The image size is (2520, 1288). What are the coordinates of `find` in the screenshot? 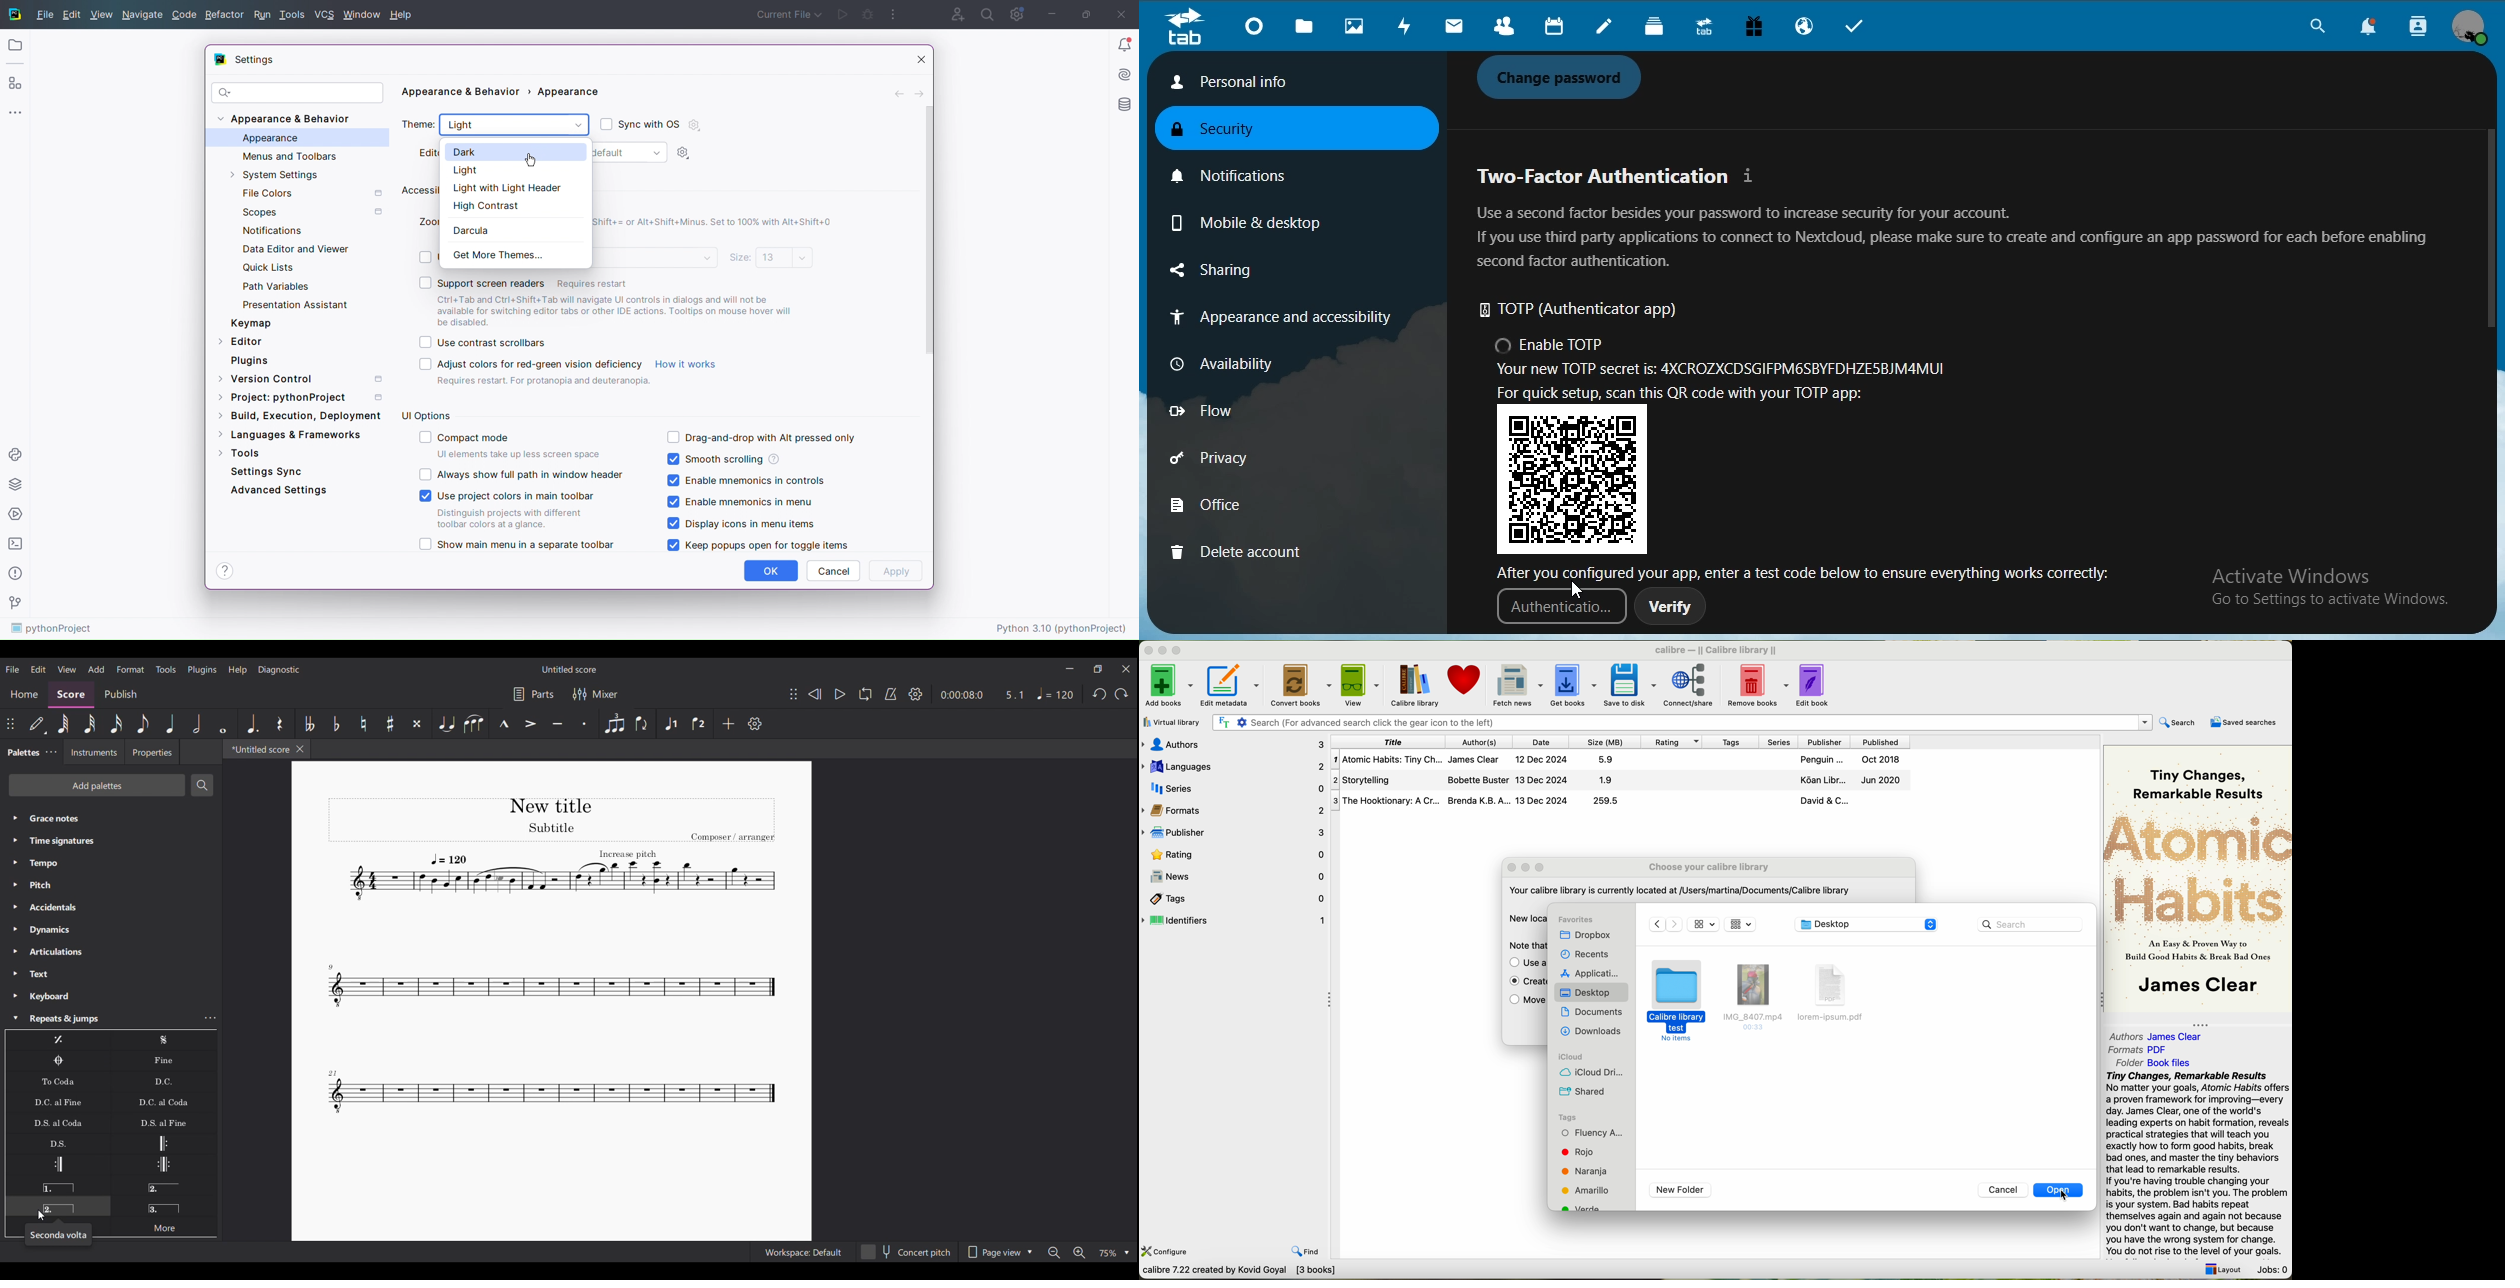 It's located at (1298, 1245).